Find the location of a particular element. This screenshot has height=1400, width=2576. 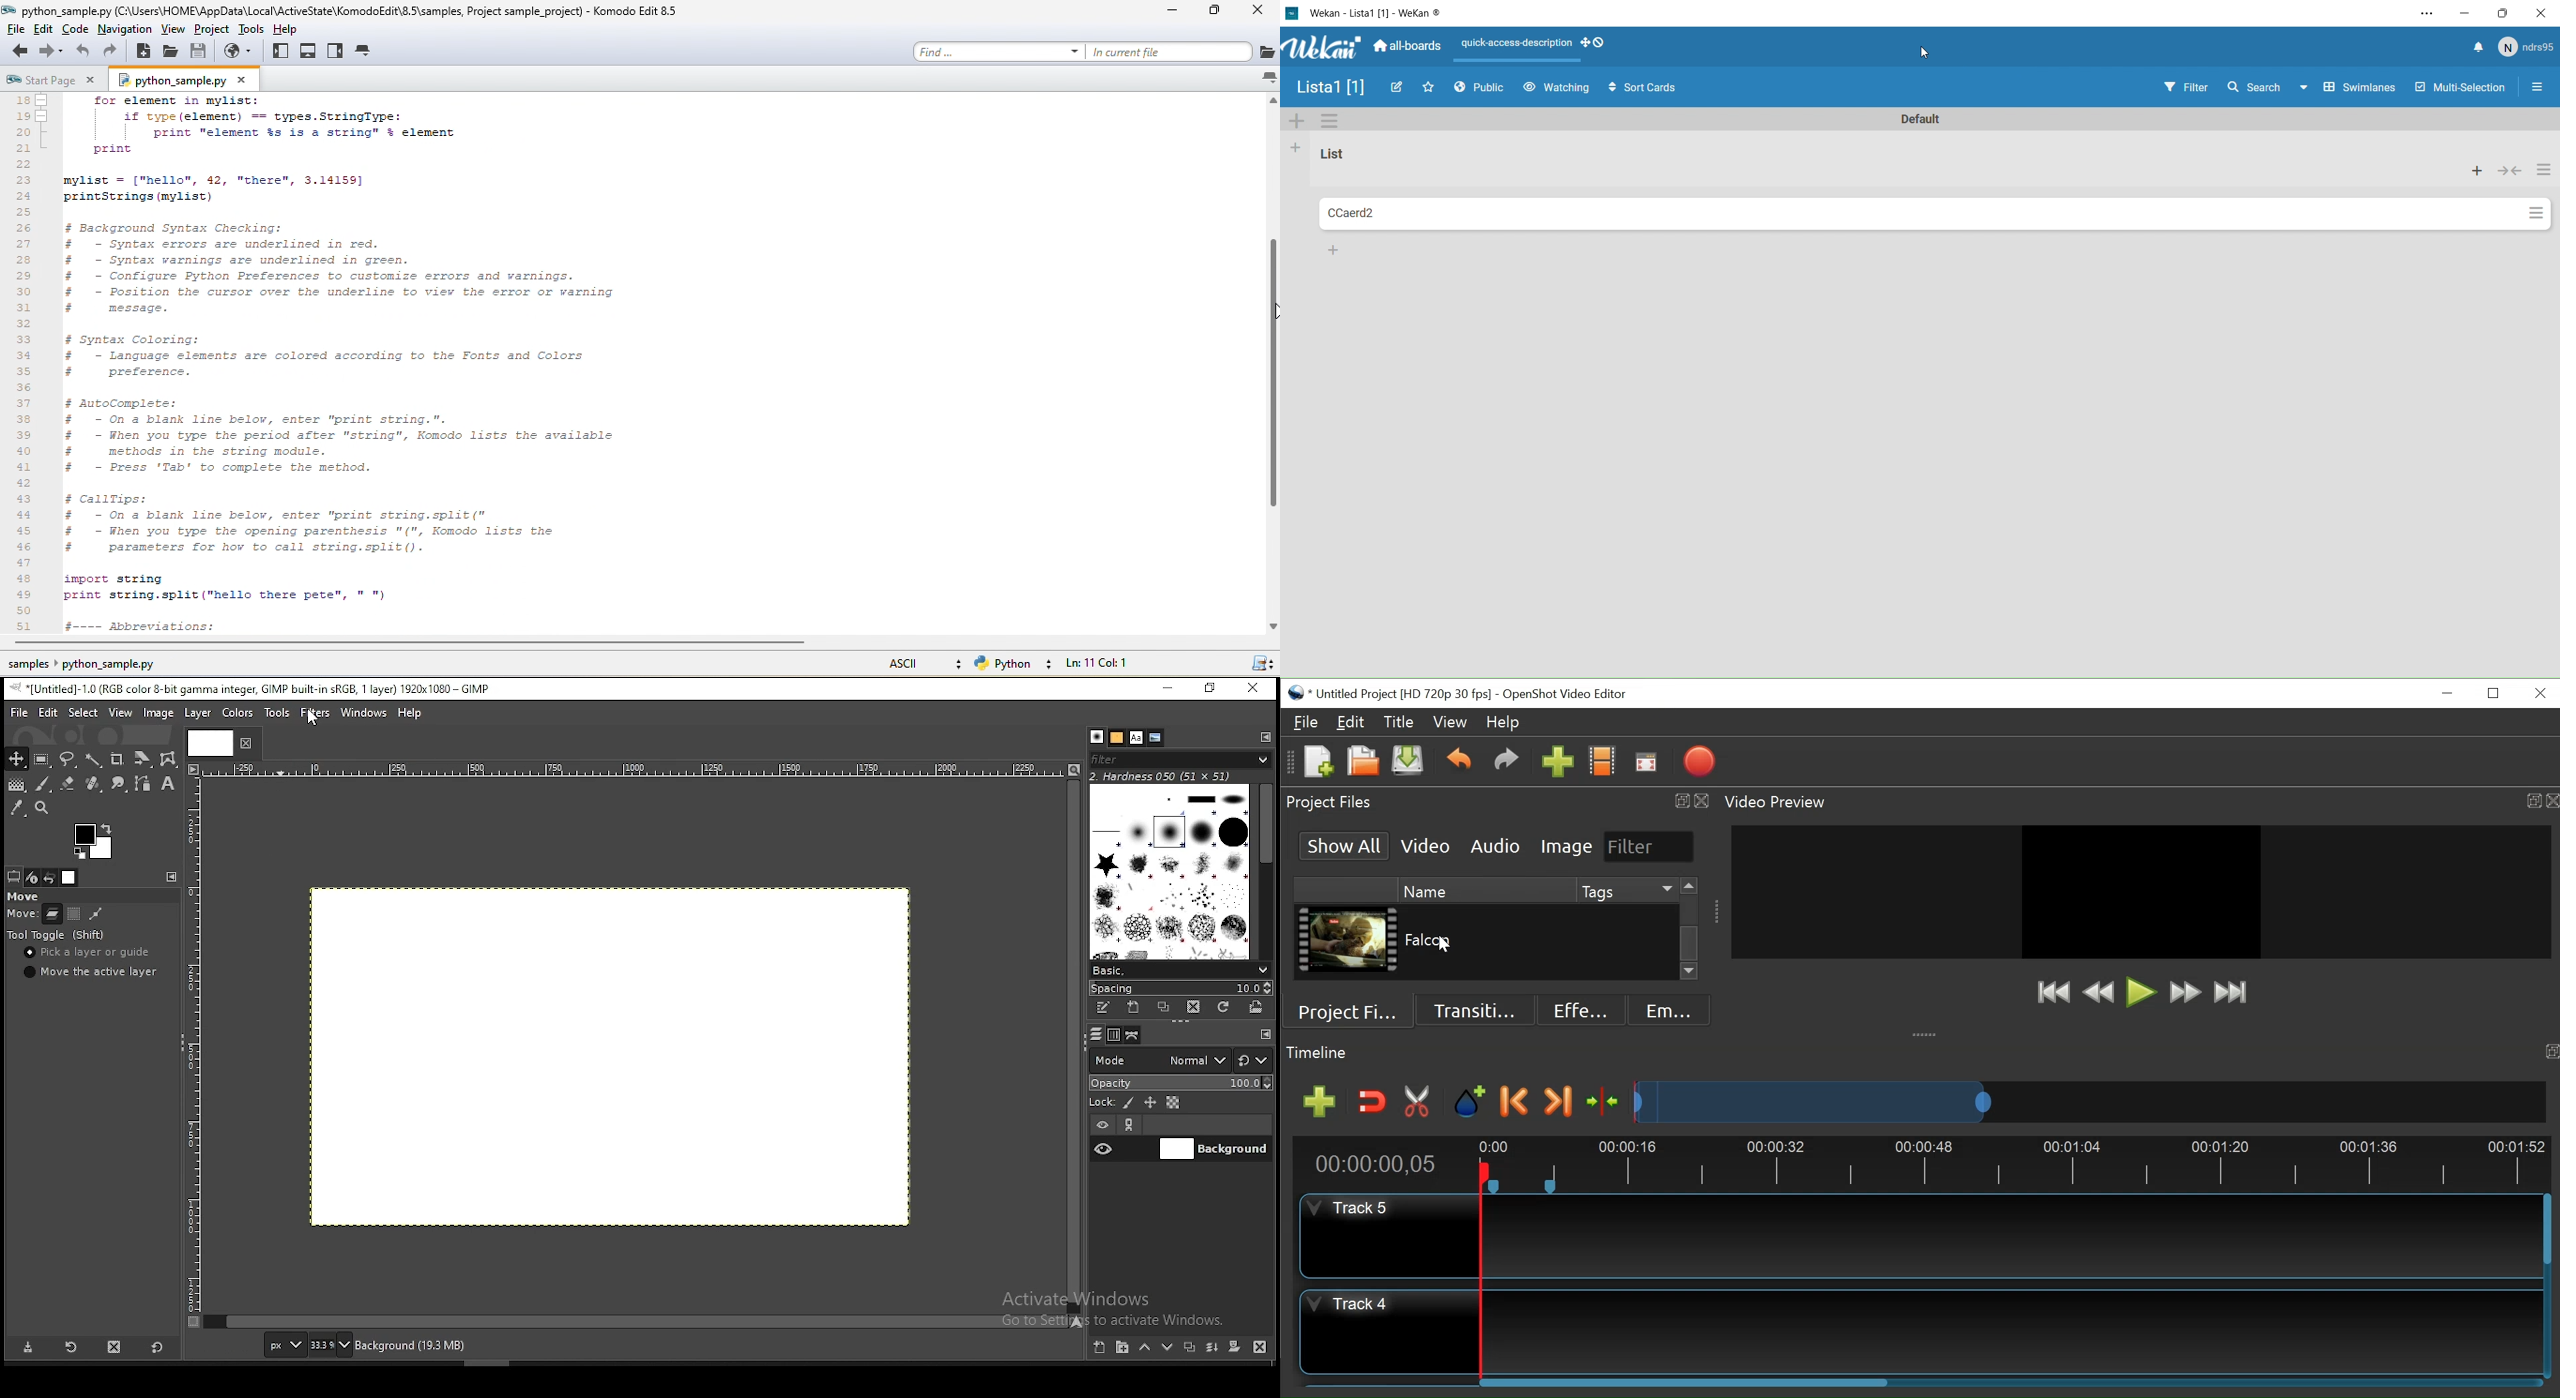

scroll bar is located at coordinates (1266, 871).